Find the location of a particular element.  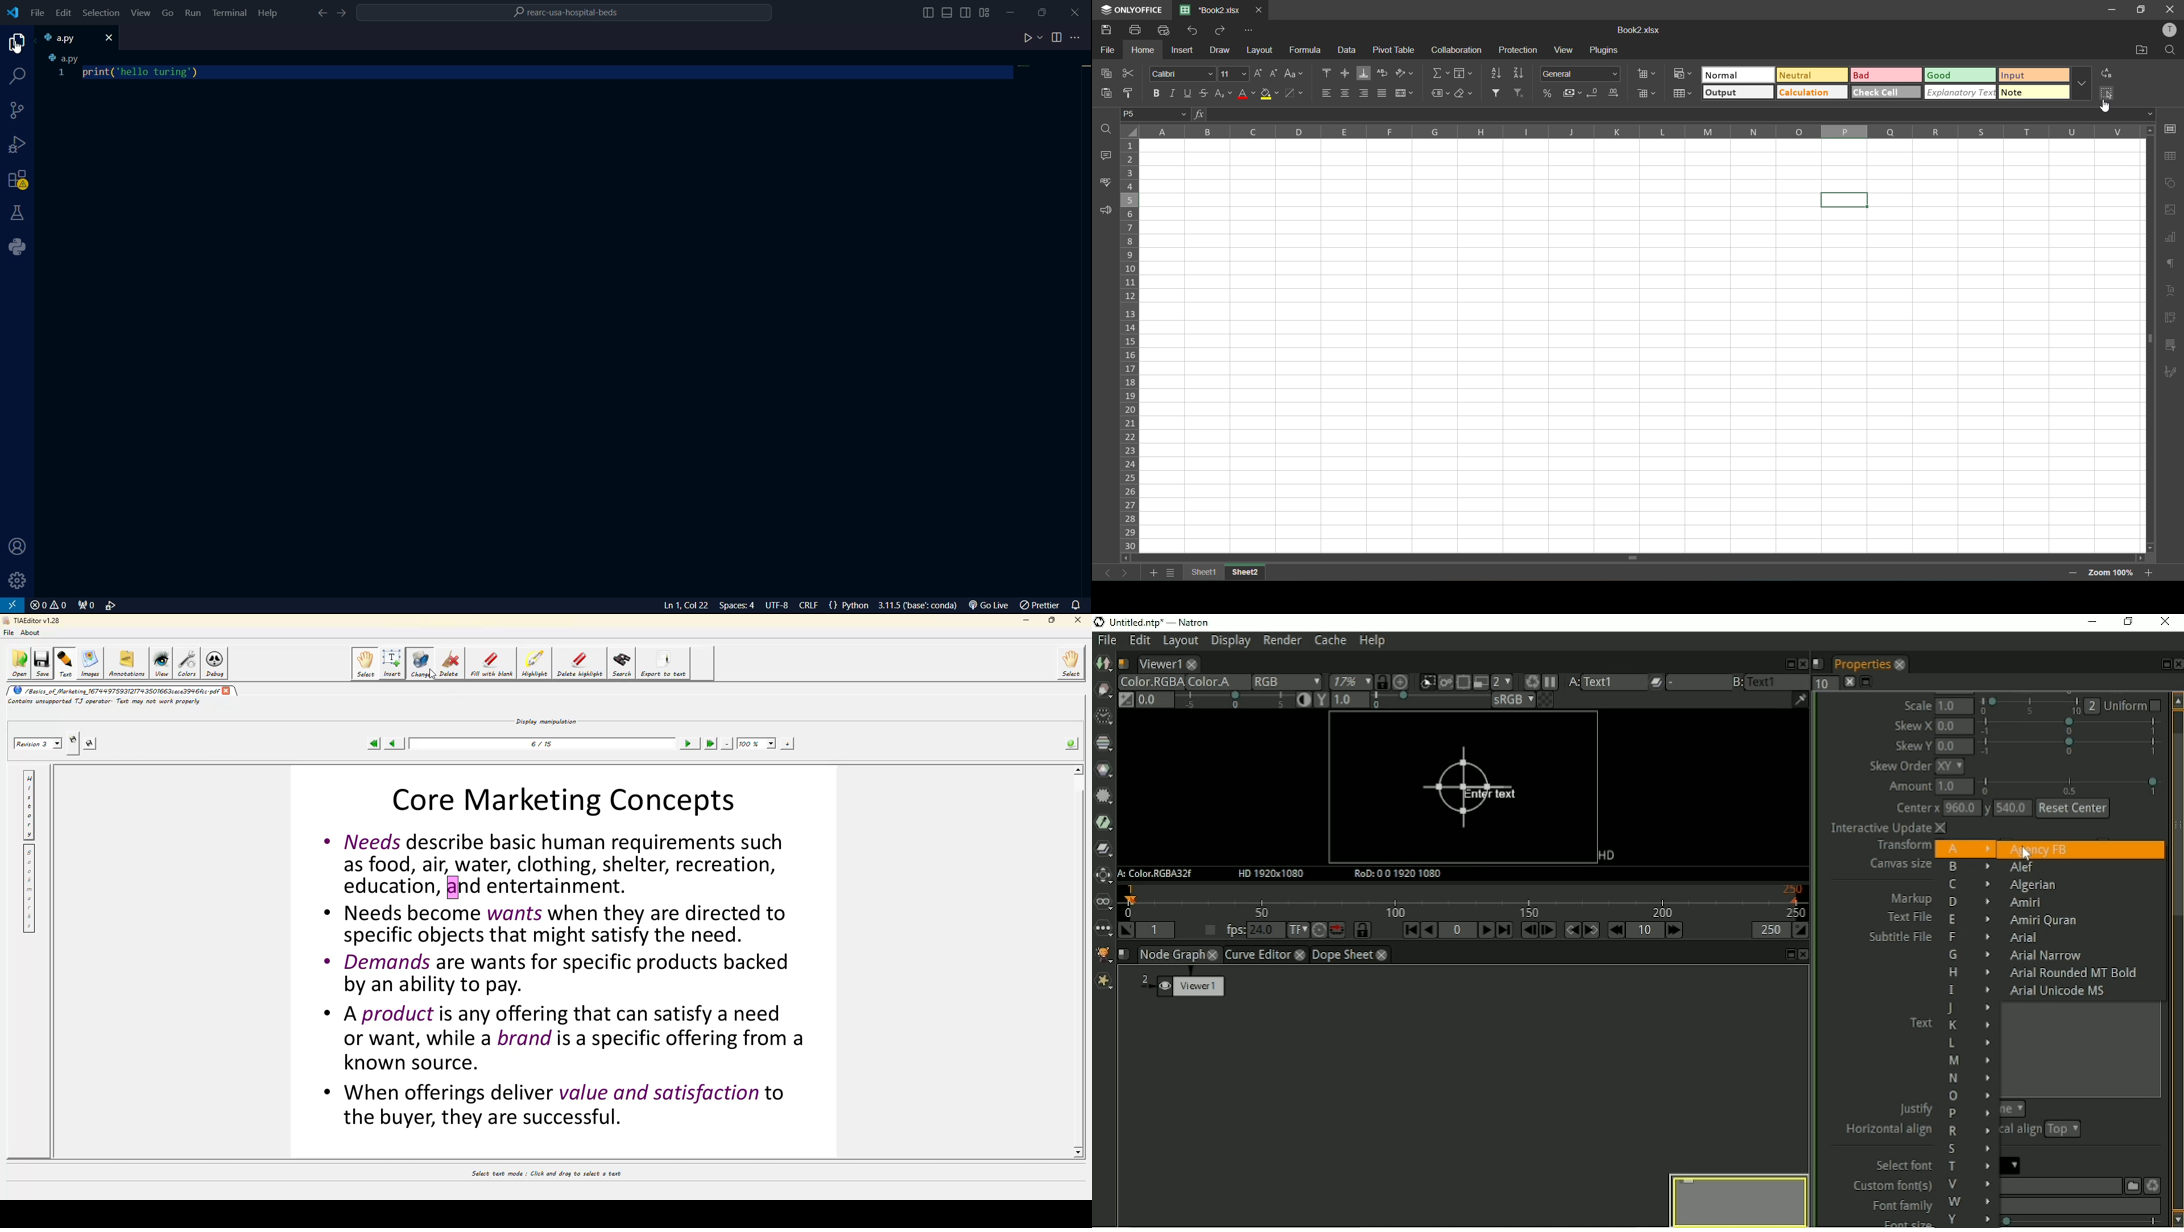

vertical scroll bar is located at coordinates (2150, 284).